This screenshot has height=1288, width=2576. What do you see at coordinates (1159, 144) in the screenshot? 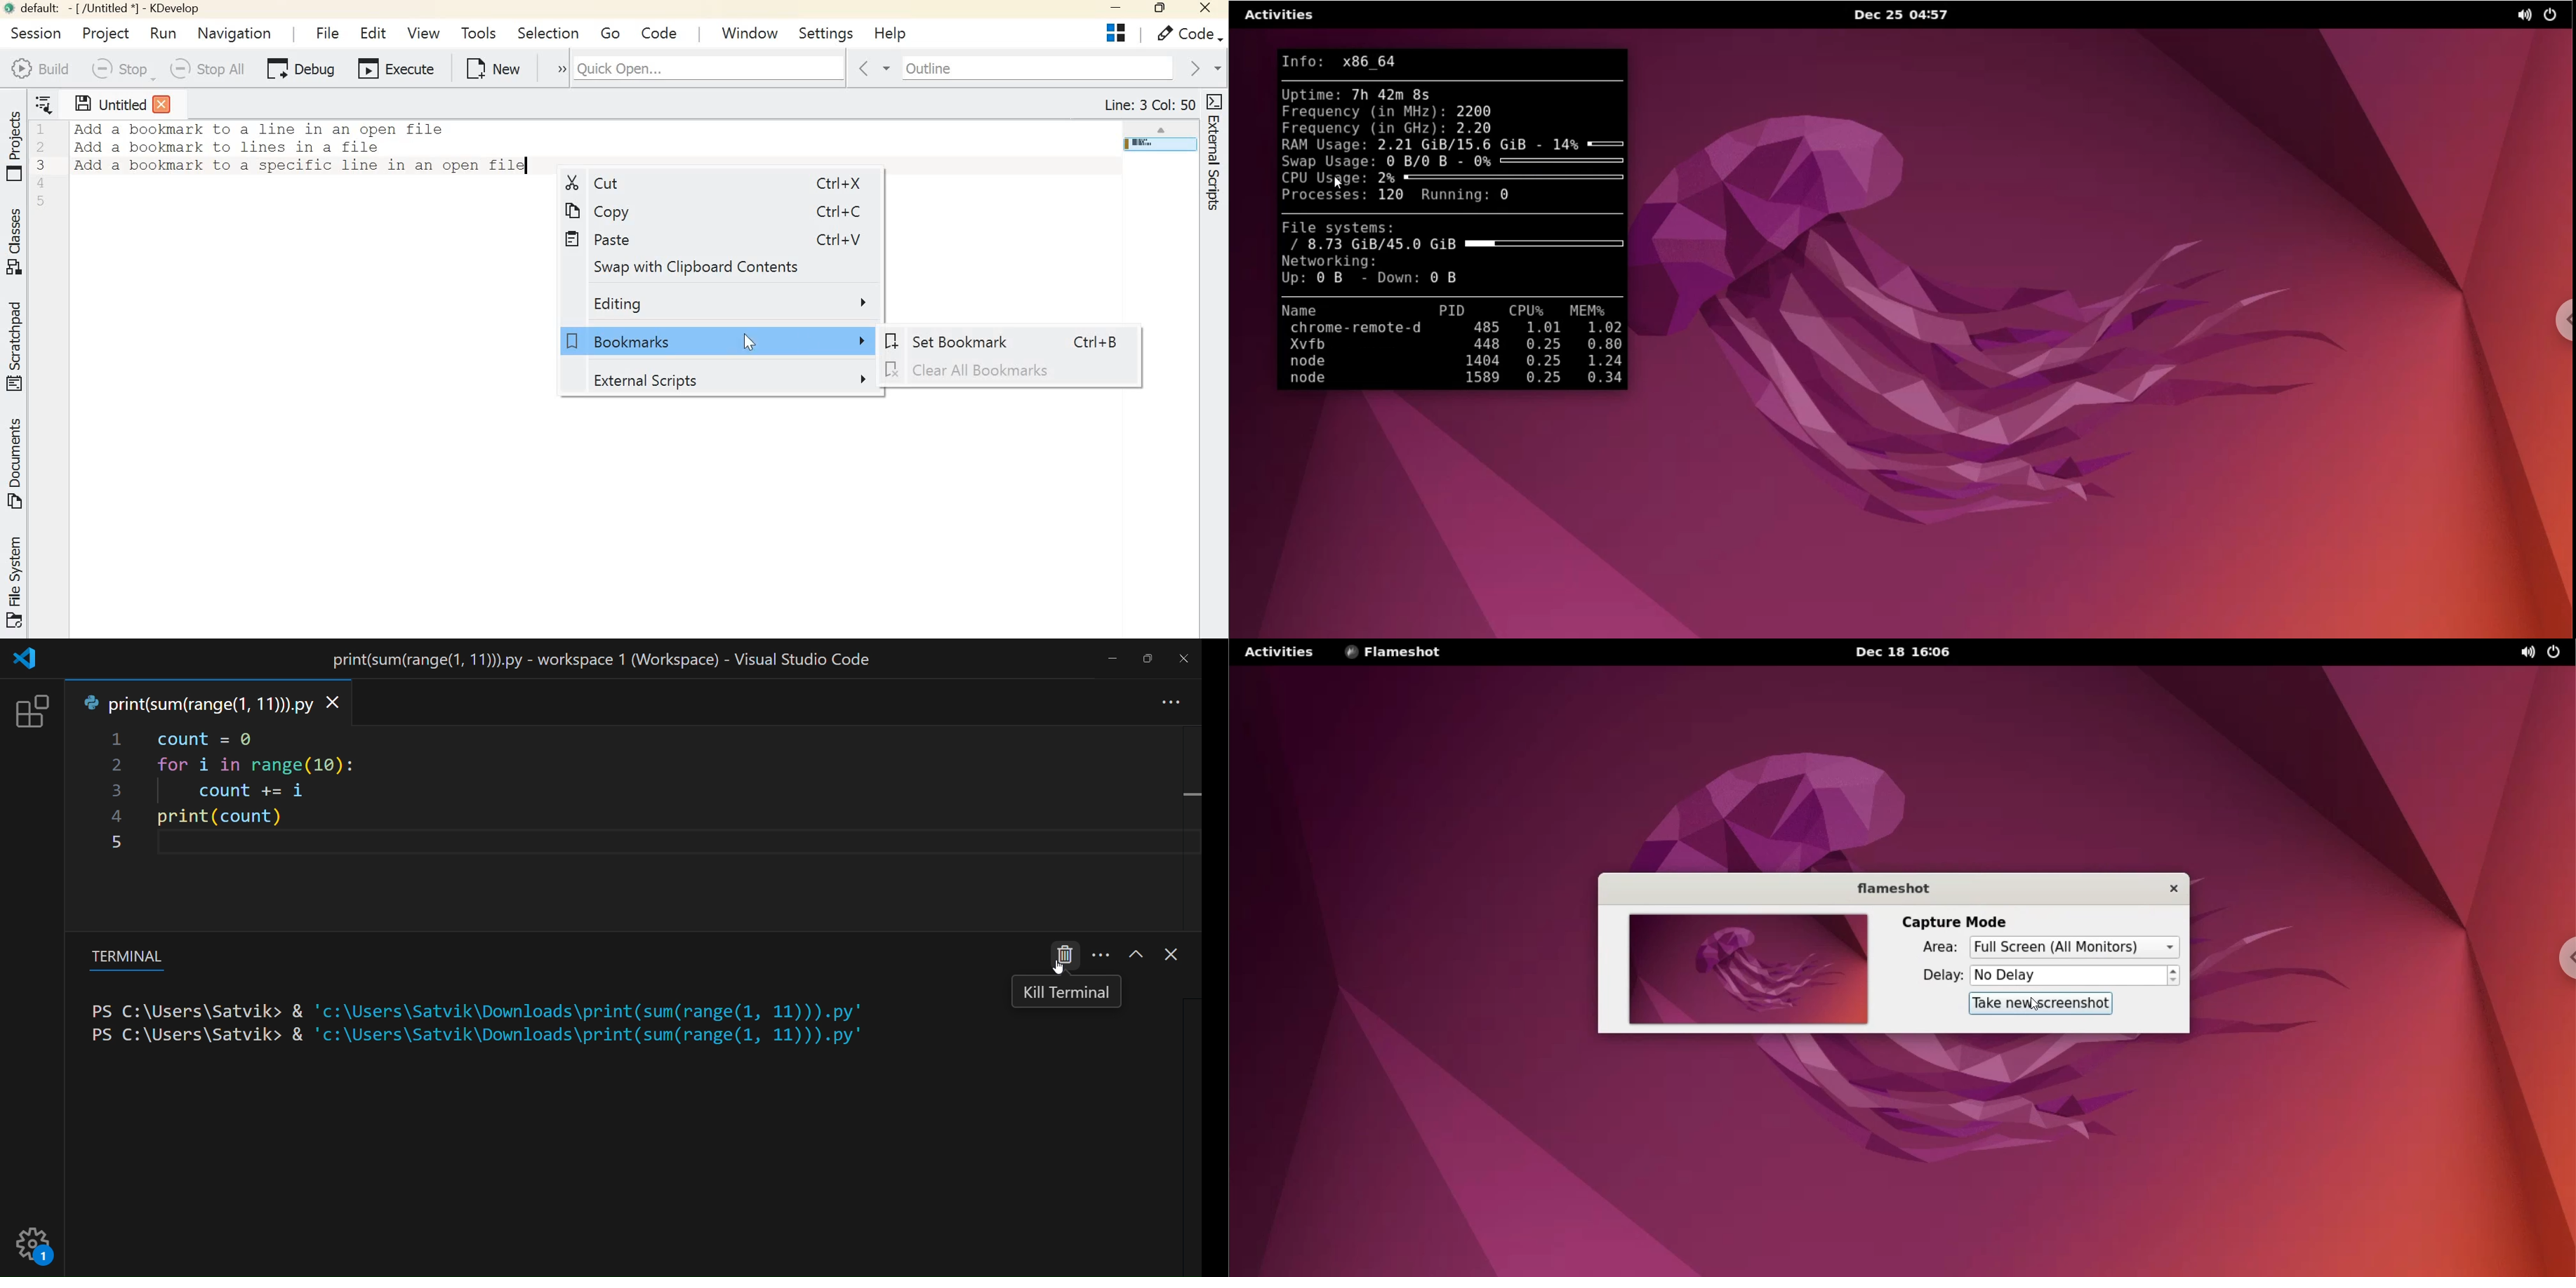
I see `page overview` at bounding box center [1159, 144].